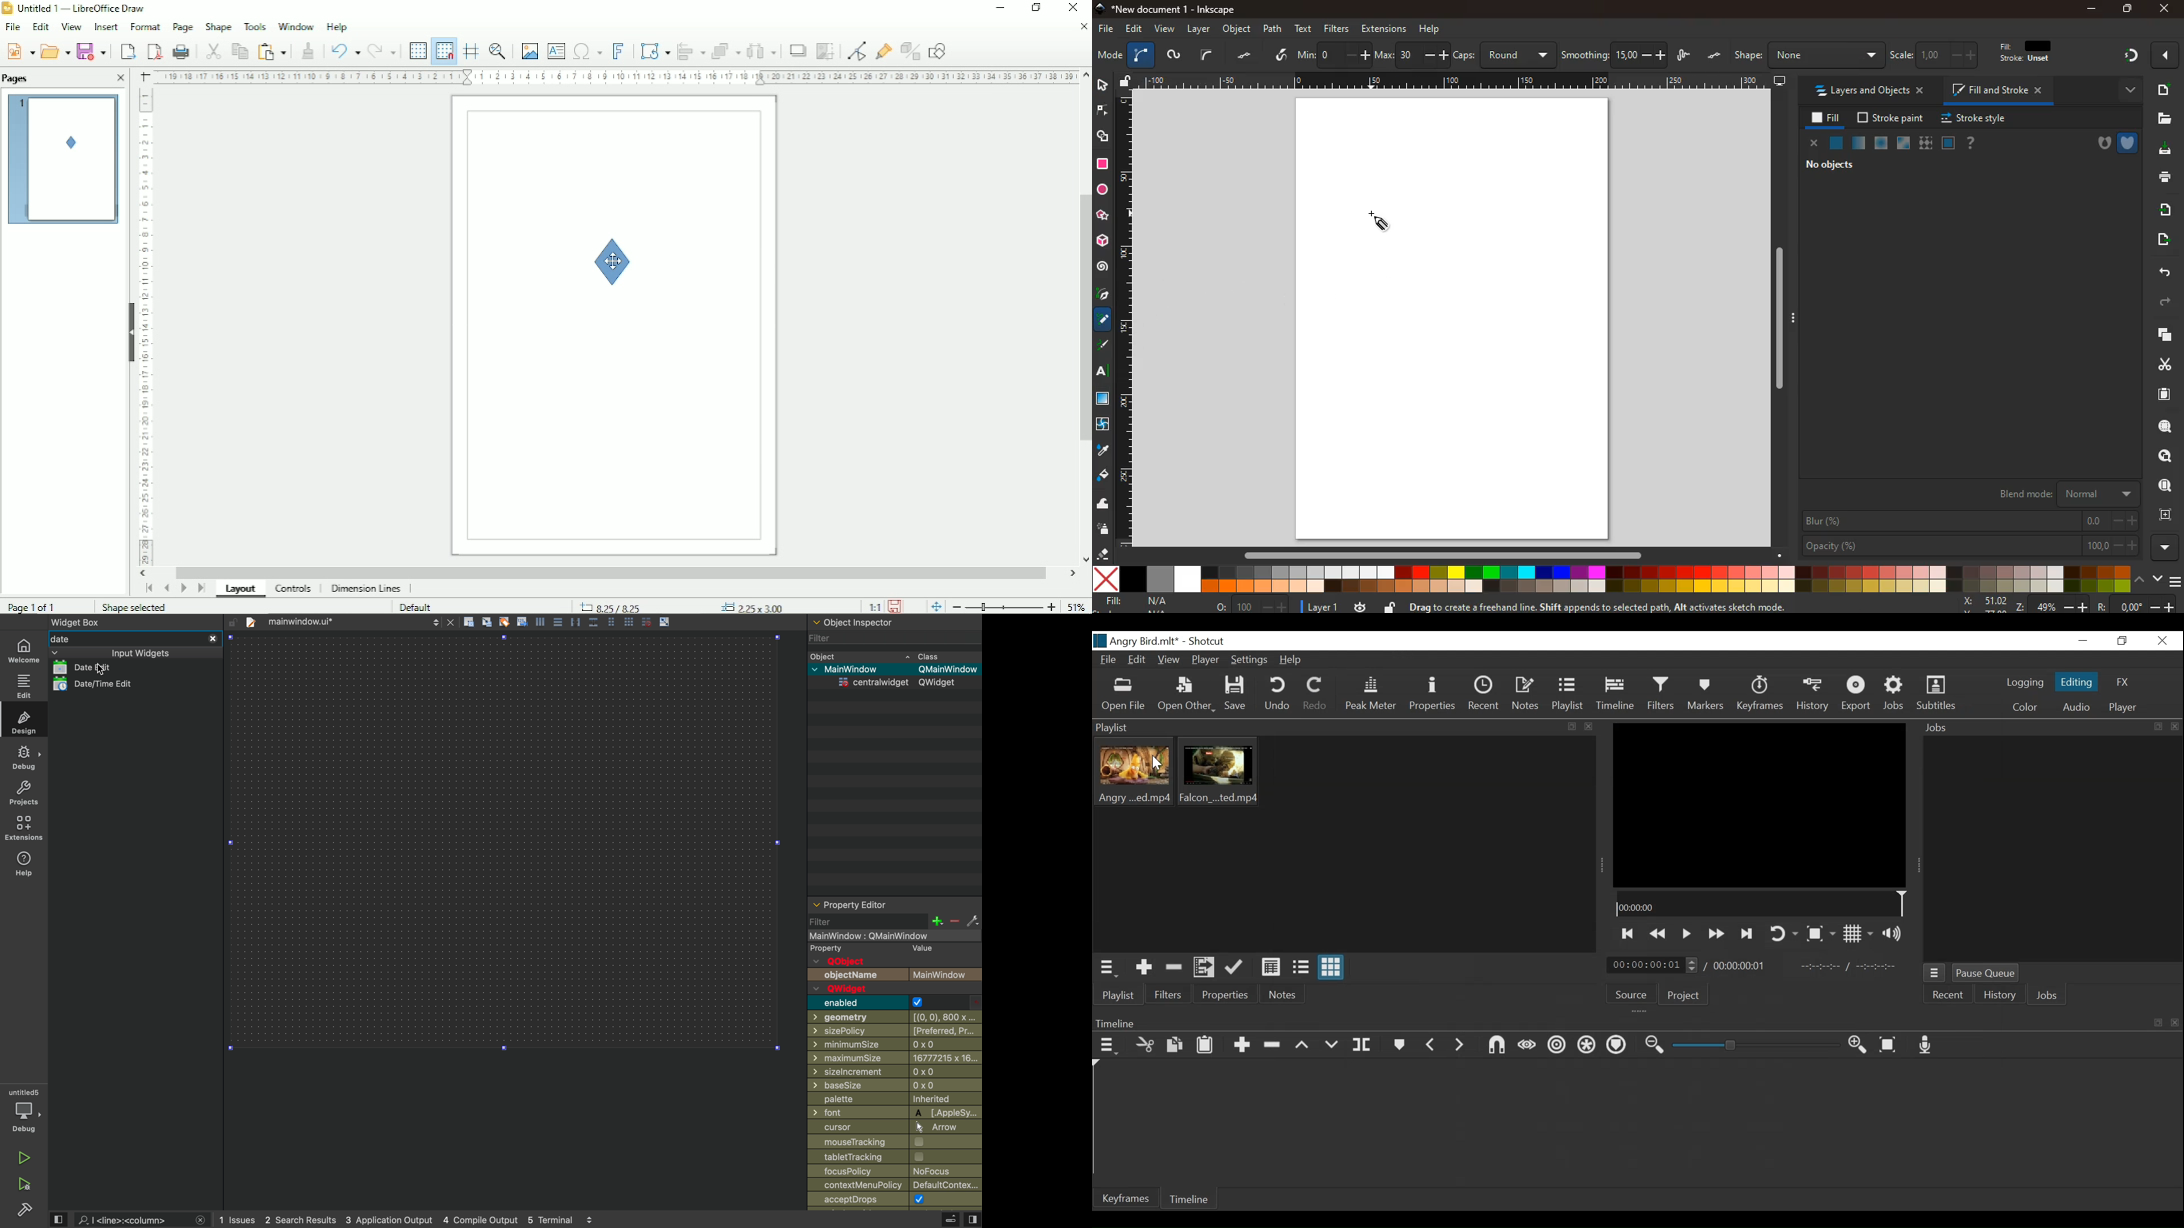 The image size is (2184, 1232). Describe the element at coordinates (897, 685) in the screenshot. I see `centrawidget` at that location.